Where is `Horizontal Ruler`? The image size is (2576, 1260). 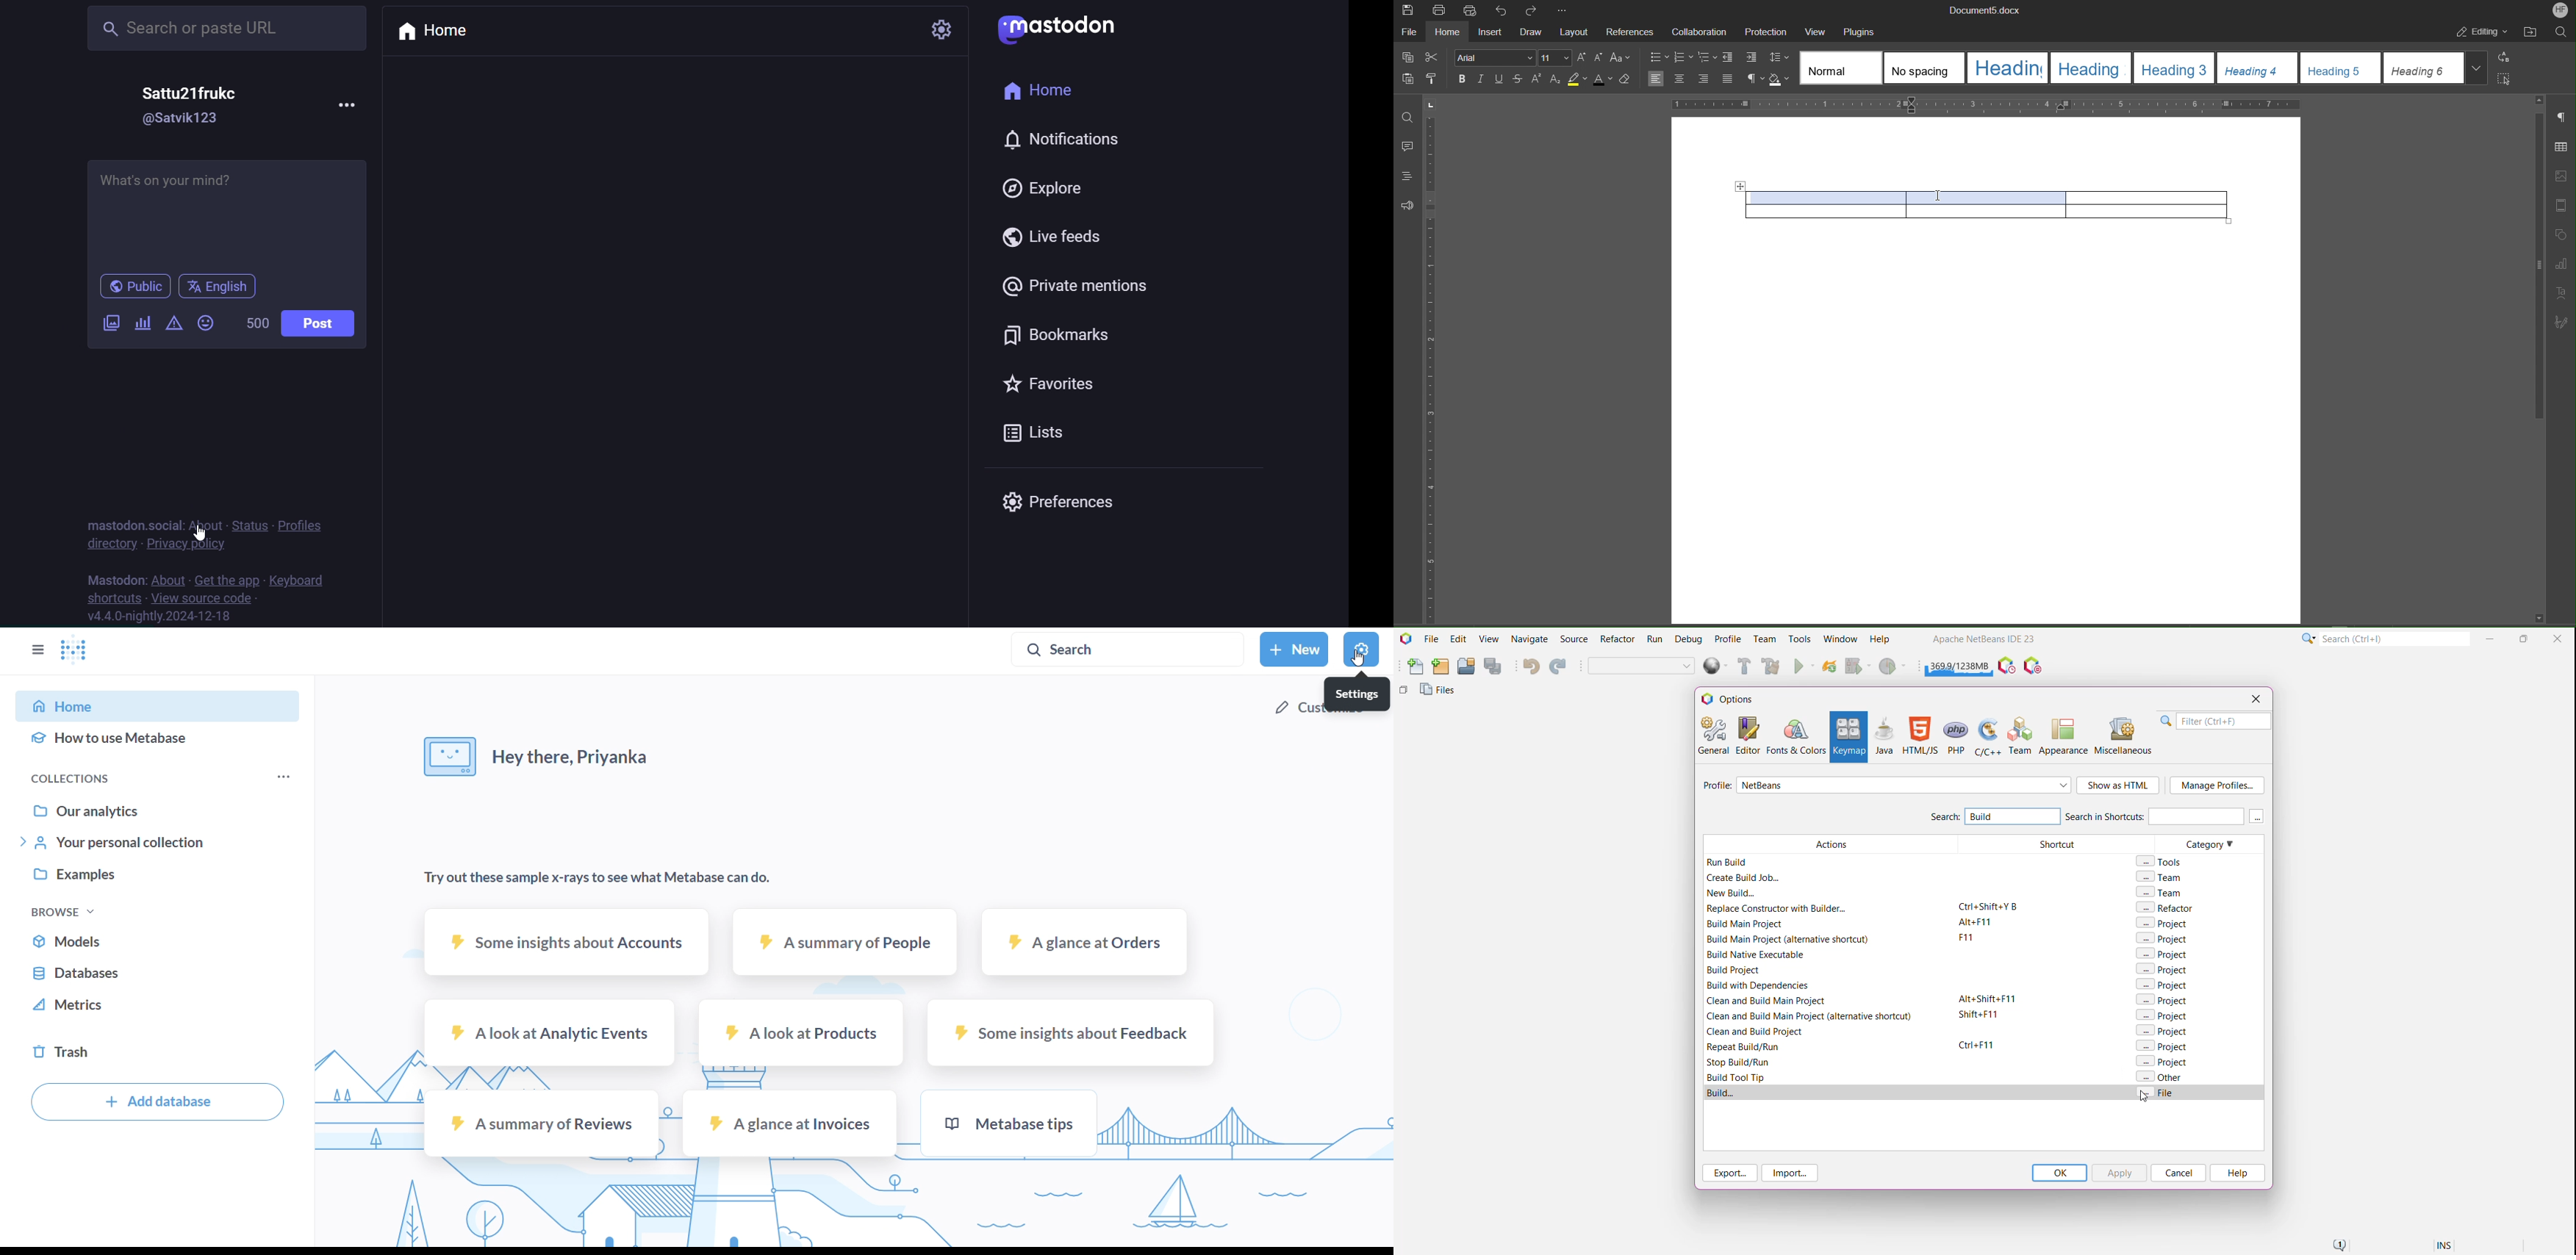
Horizontal Ruler is located at coordinates (1985, 104).